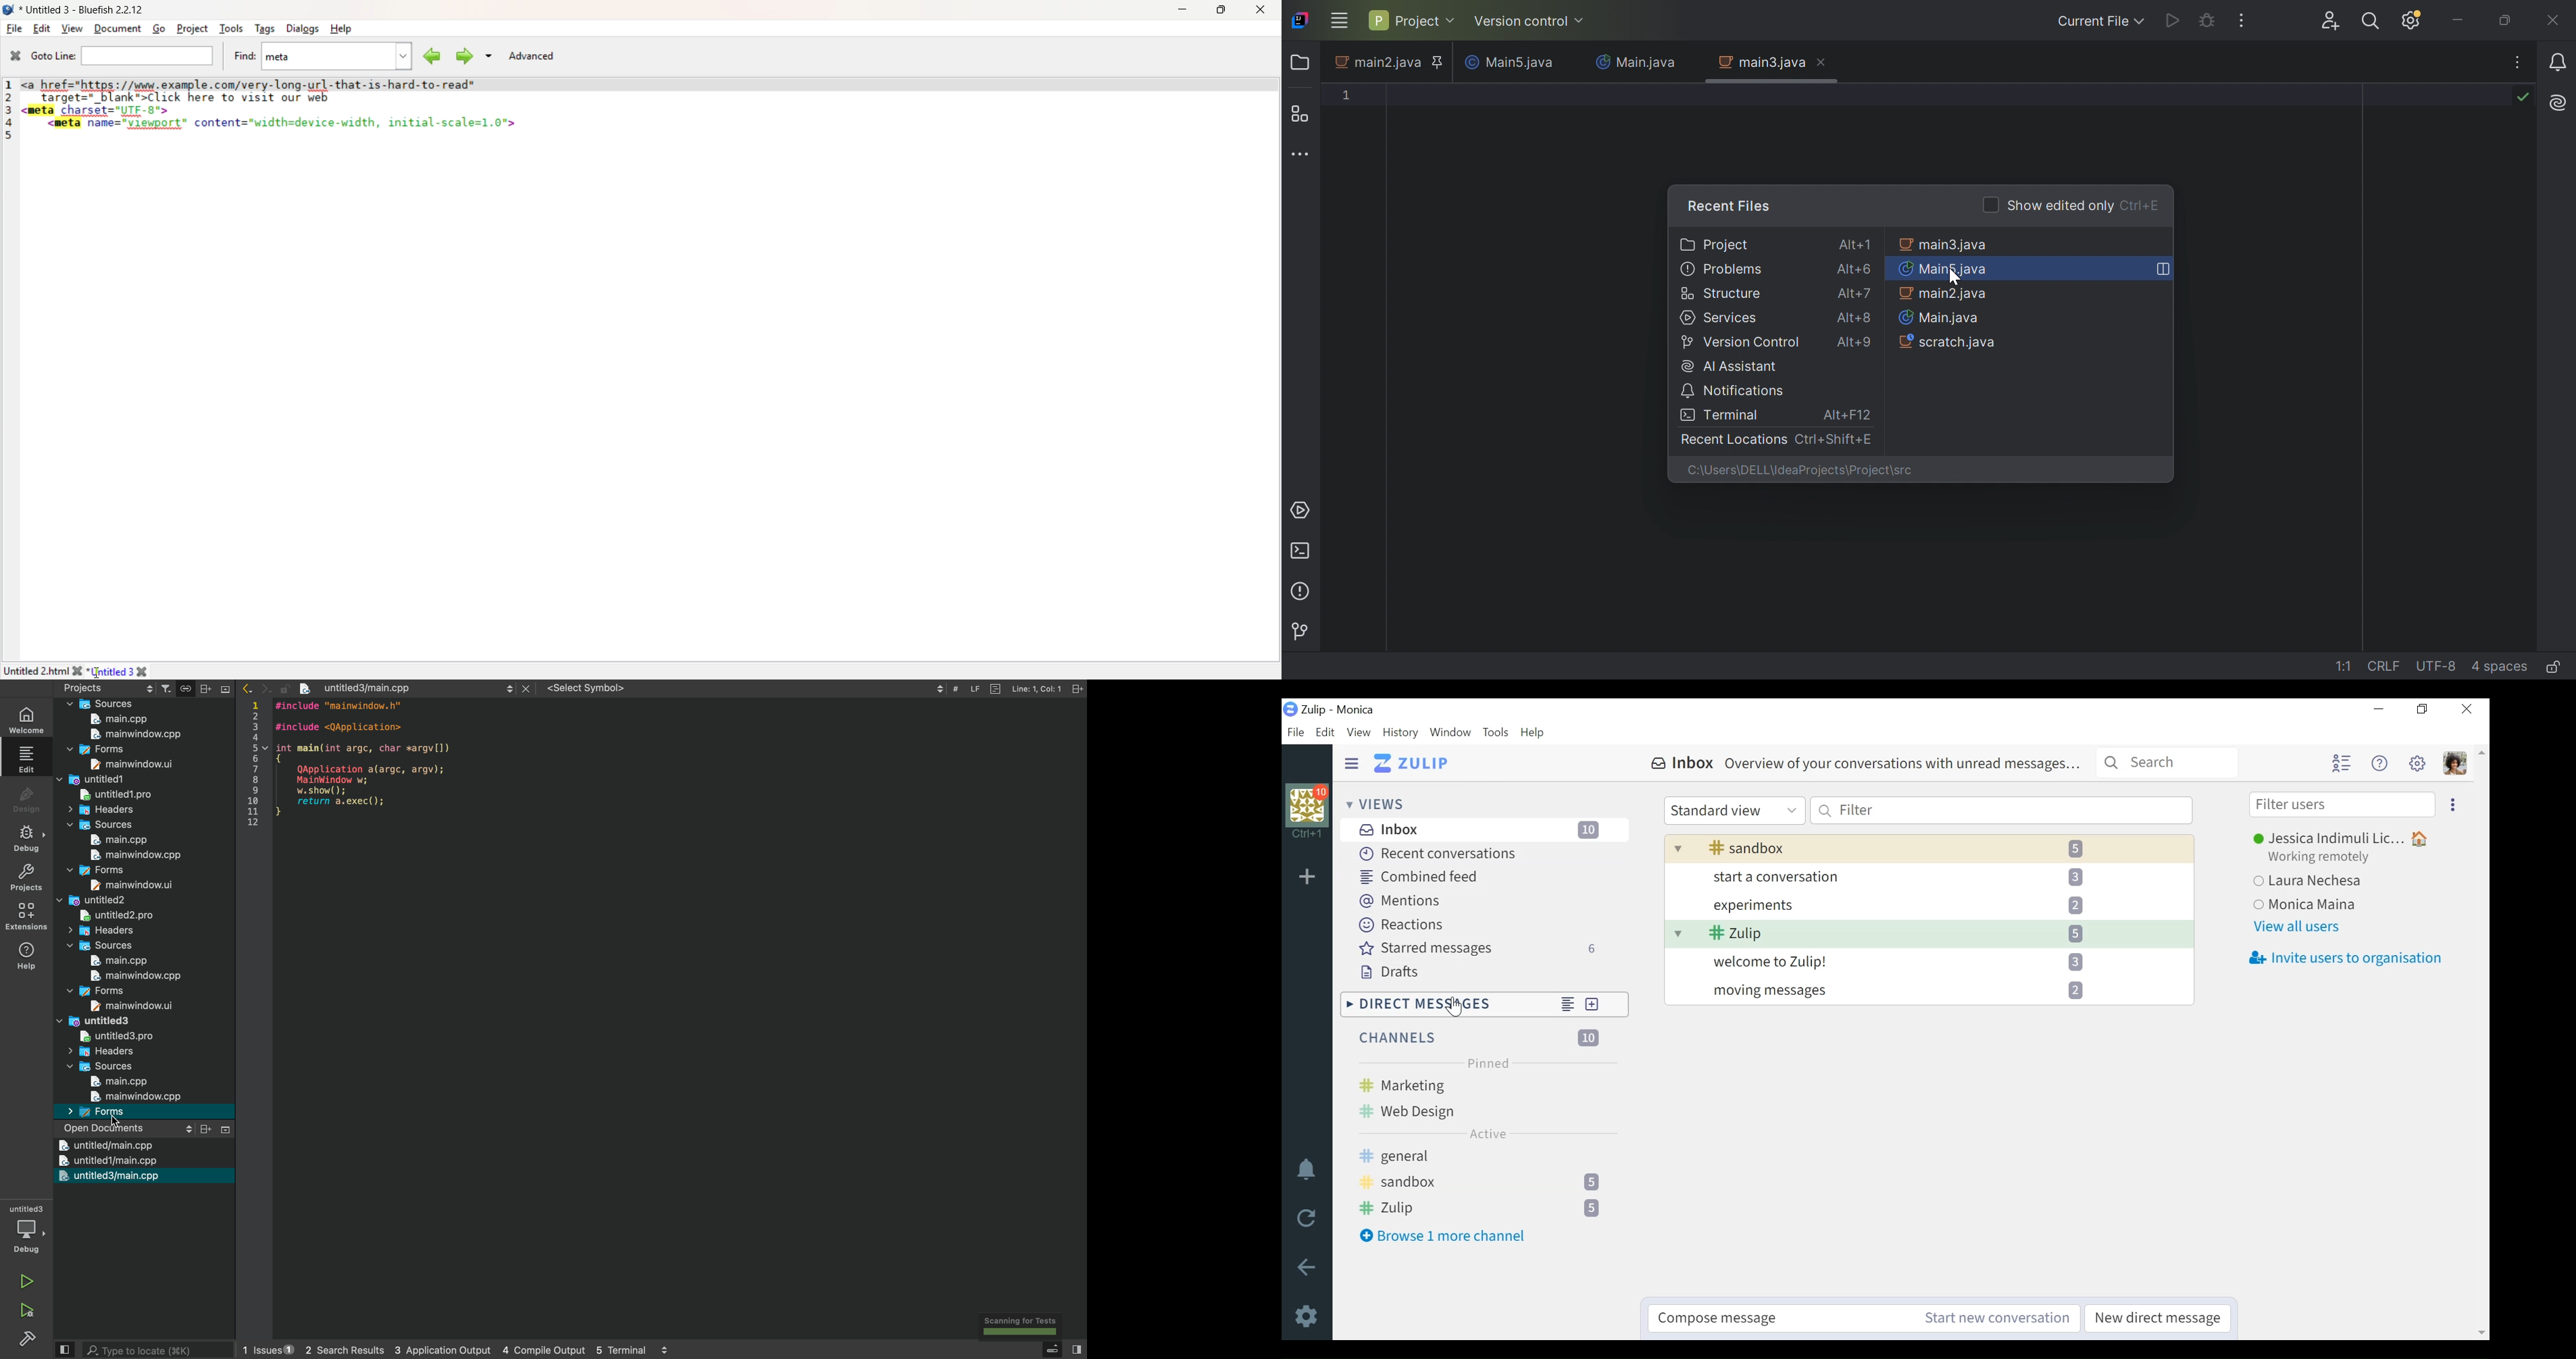 The width and height of the screenshot is (2576, 1372). Describe the element at coordinates (430, 56) in the screenshot. I see `Find Previous` at that location.